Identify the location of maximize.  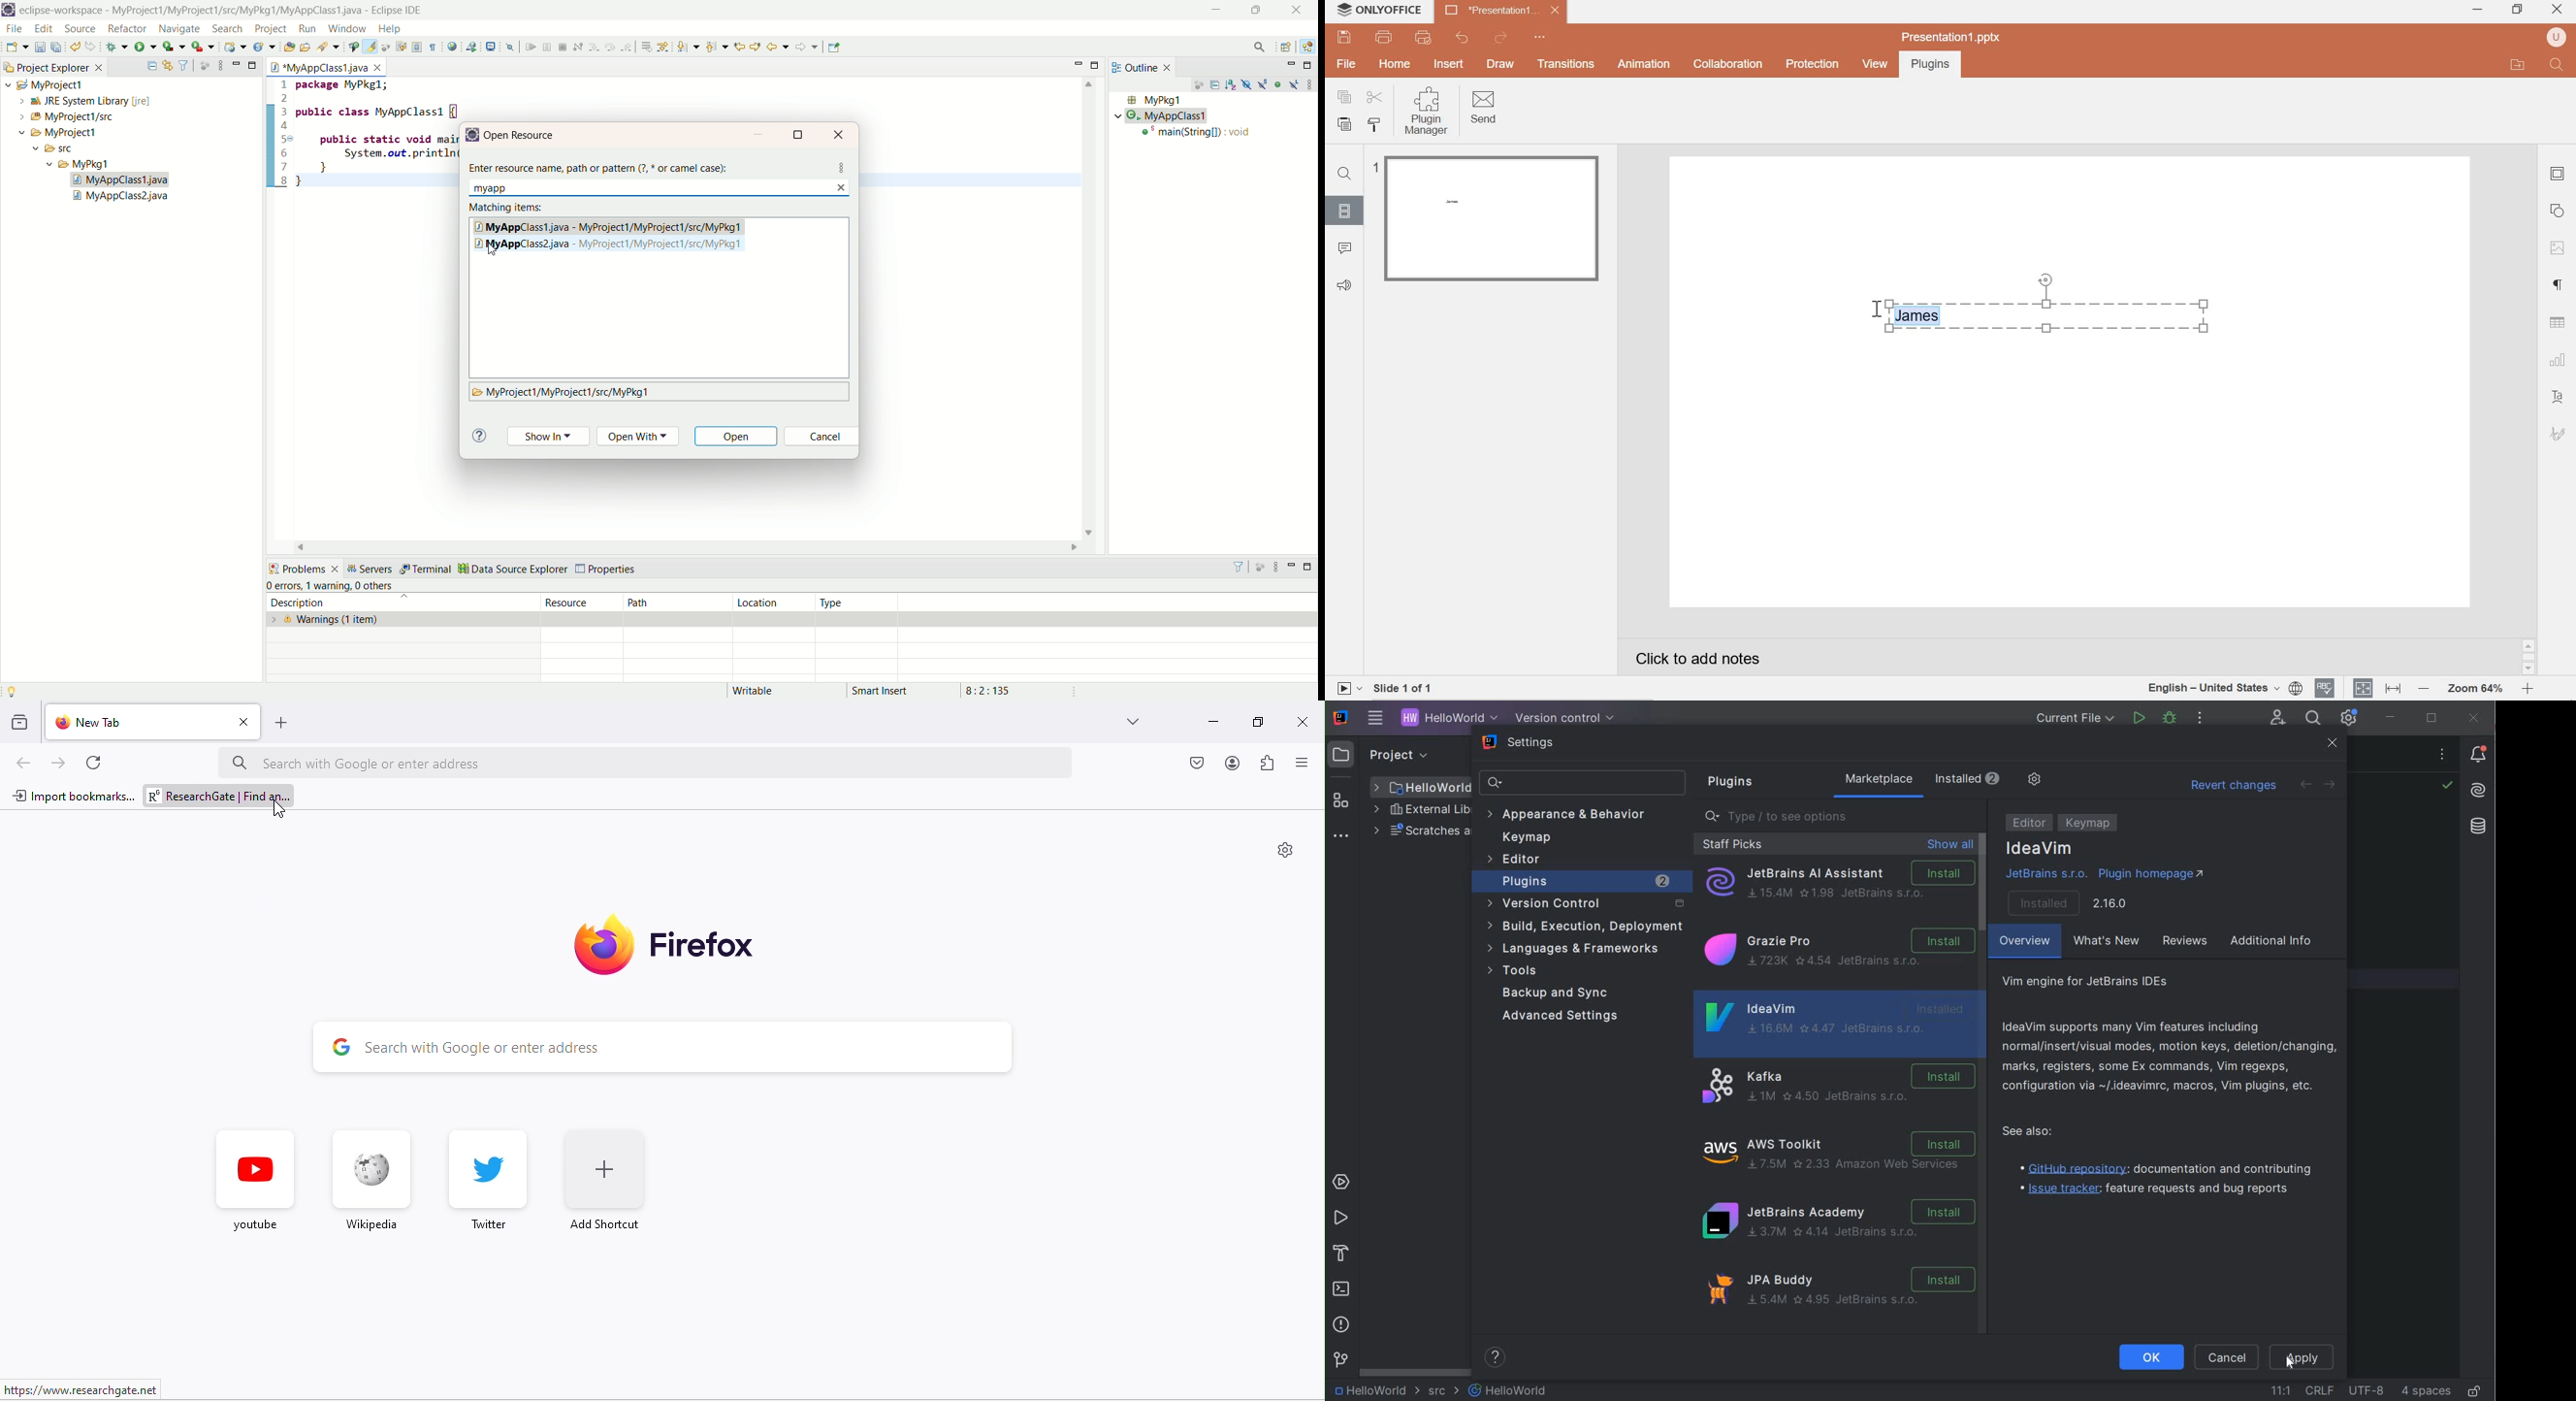
(253, 64).